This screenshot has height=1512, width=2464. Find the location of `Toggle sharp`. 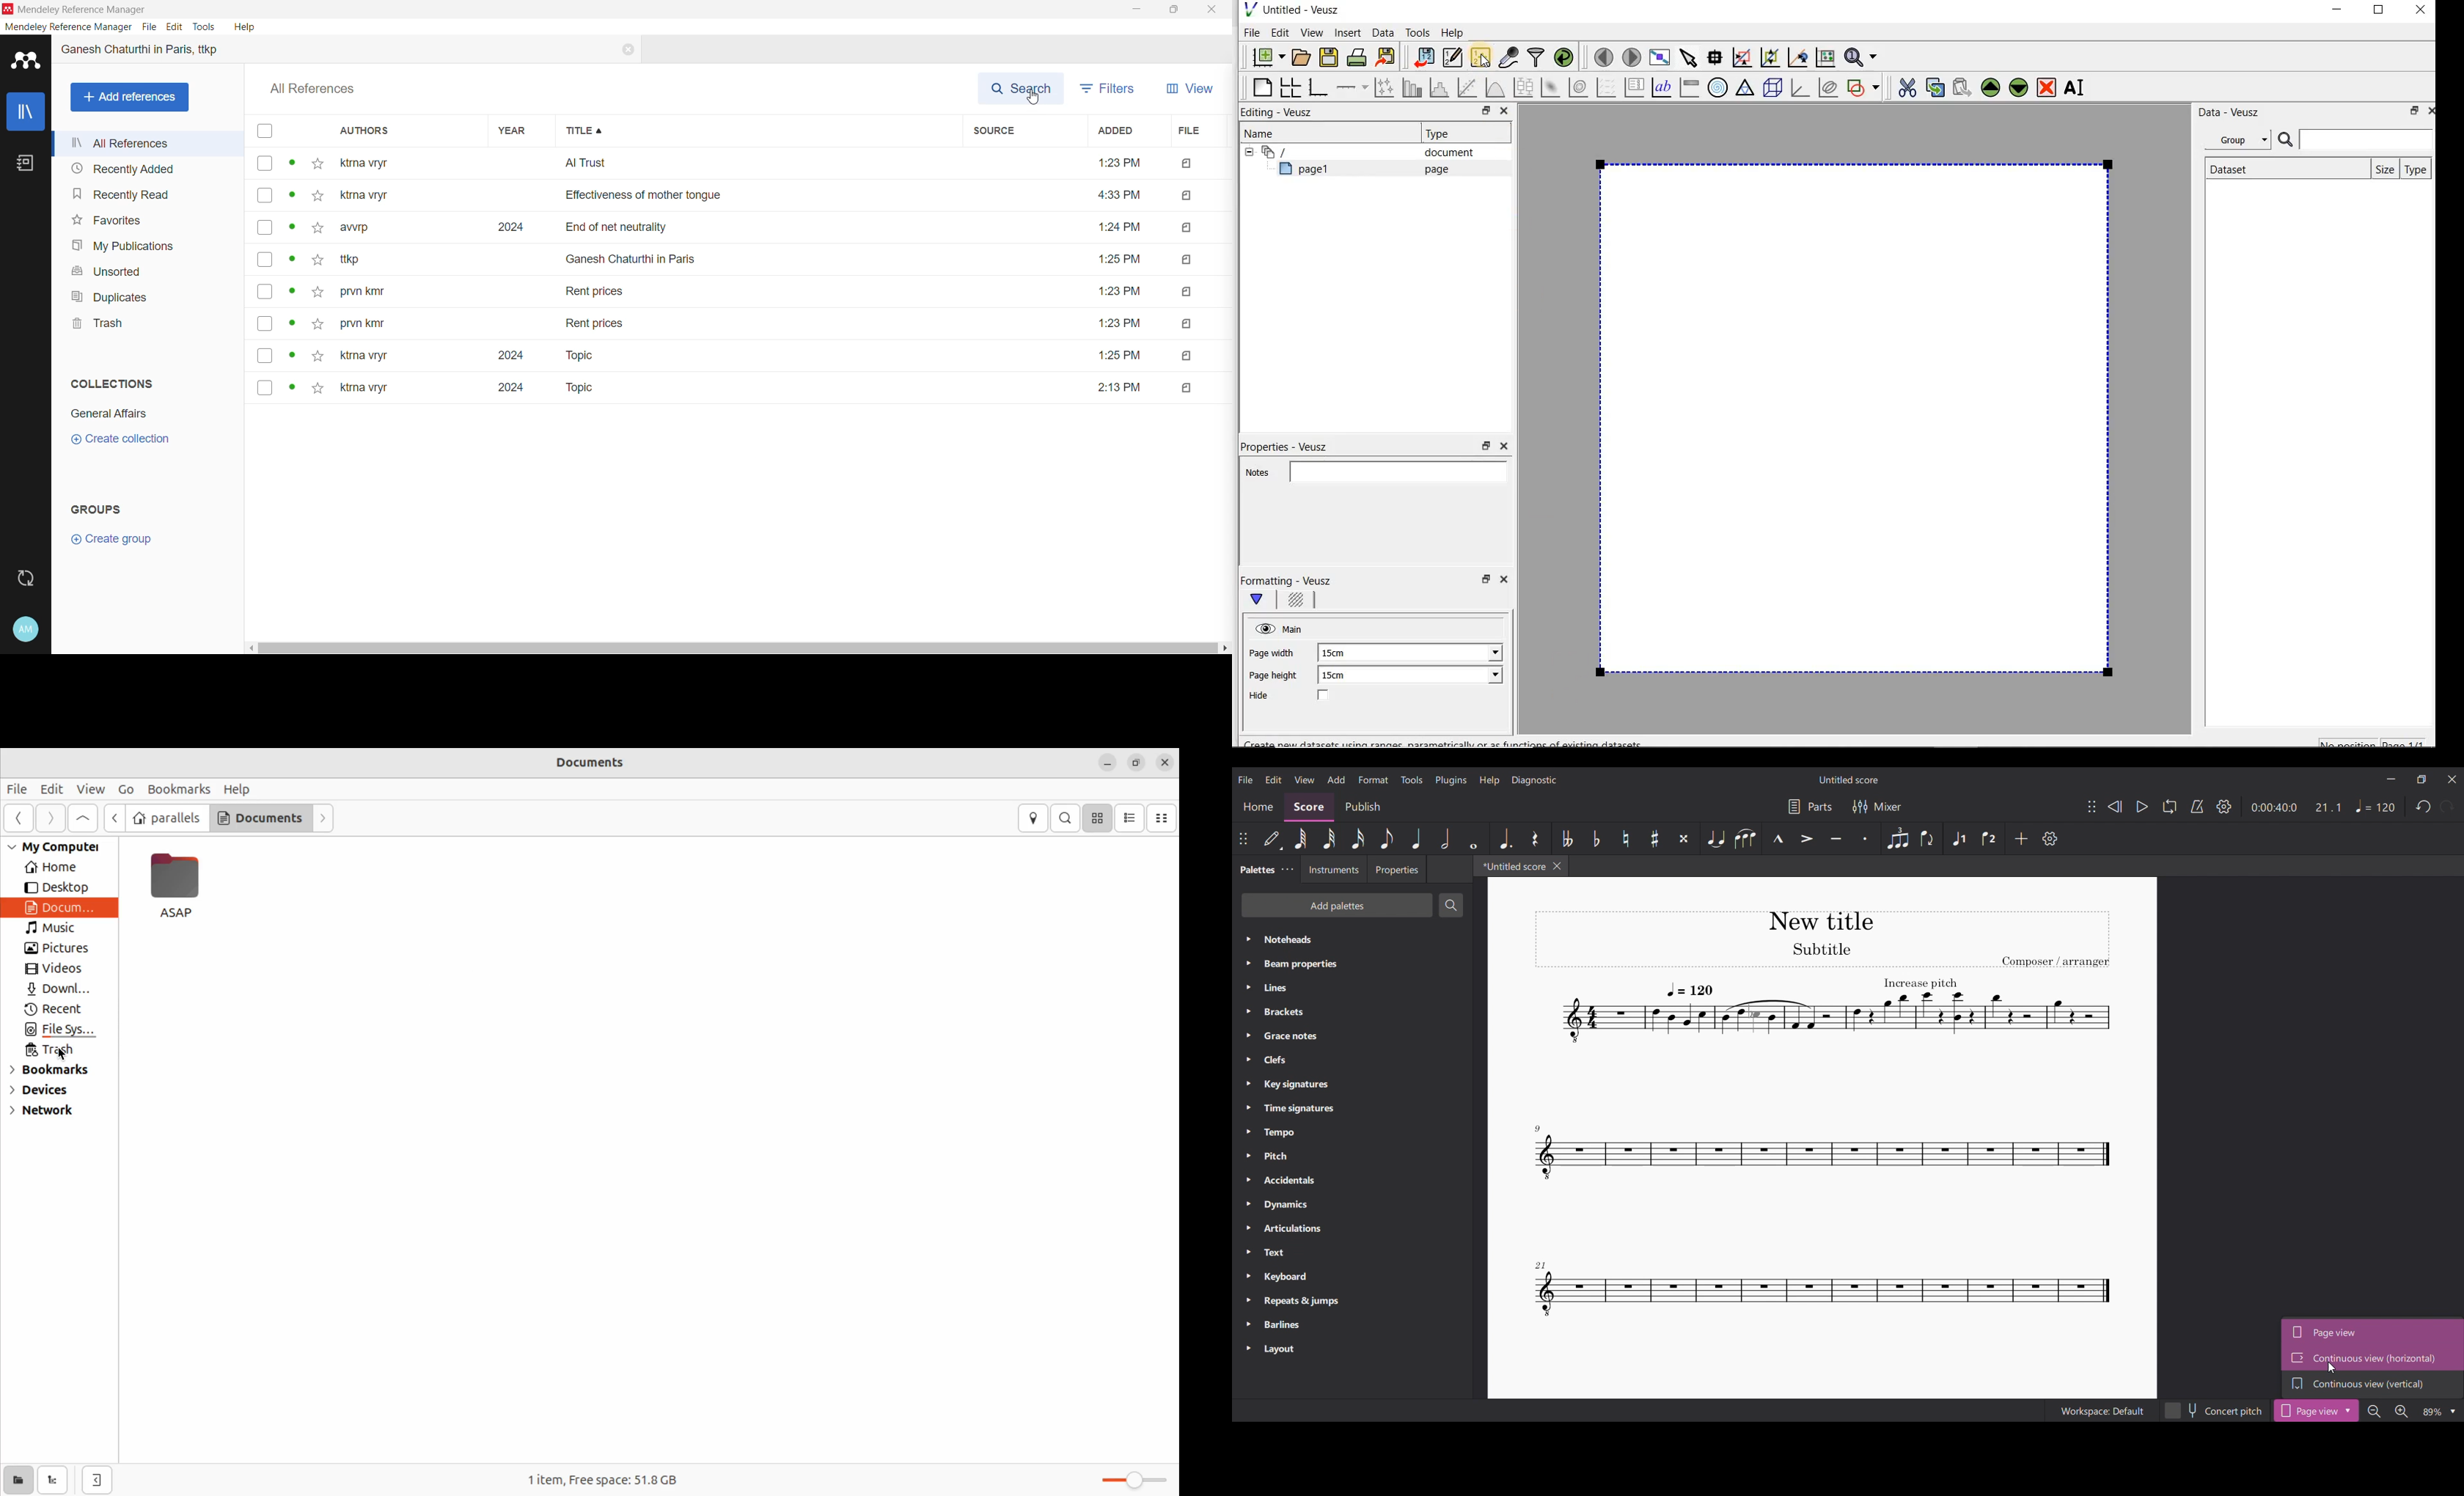

Toggle sharp is located at coordinates (1654, 838).